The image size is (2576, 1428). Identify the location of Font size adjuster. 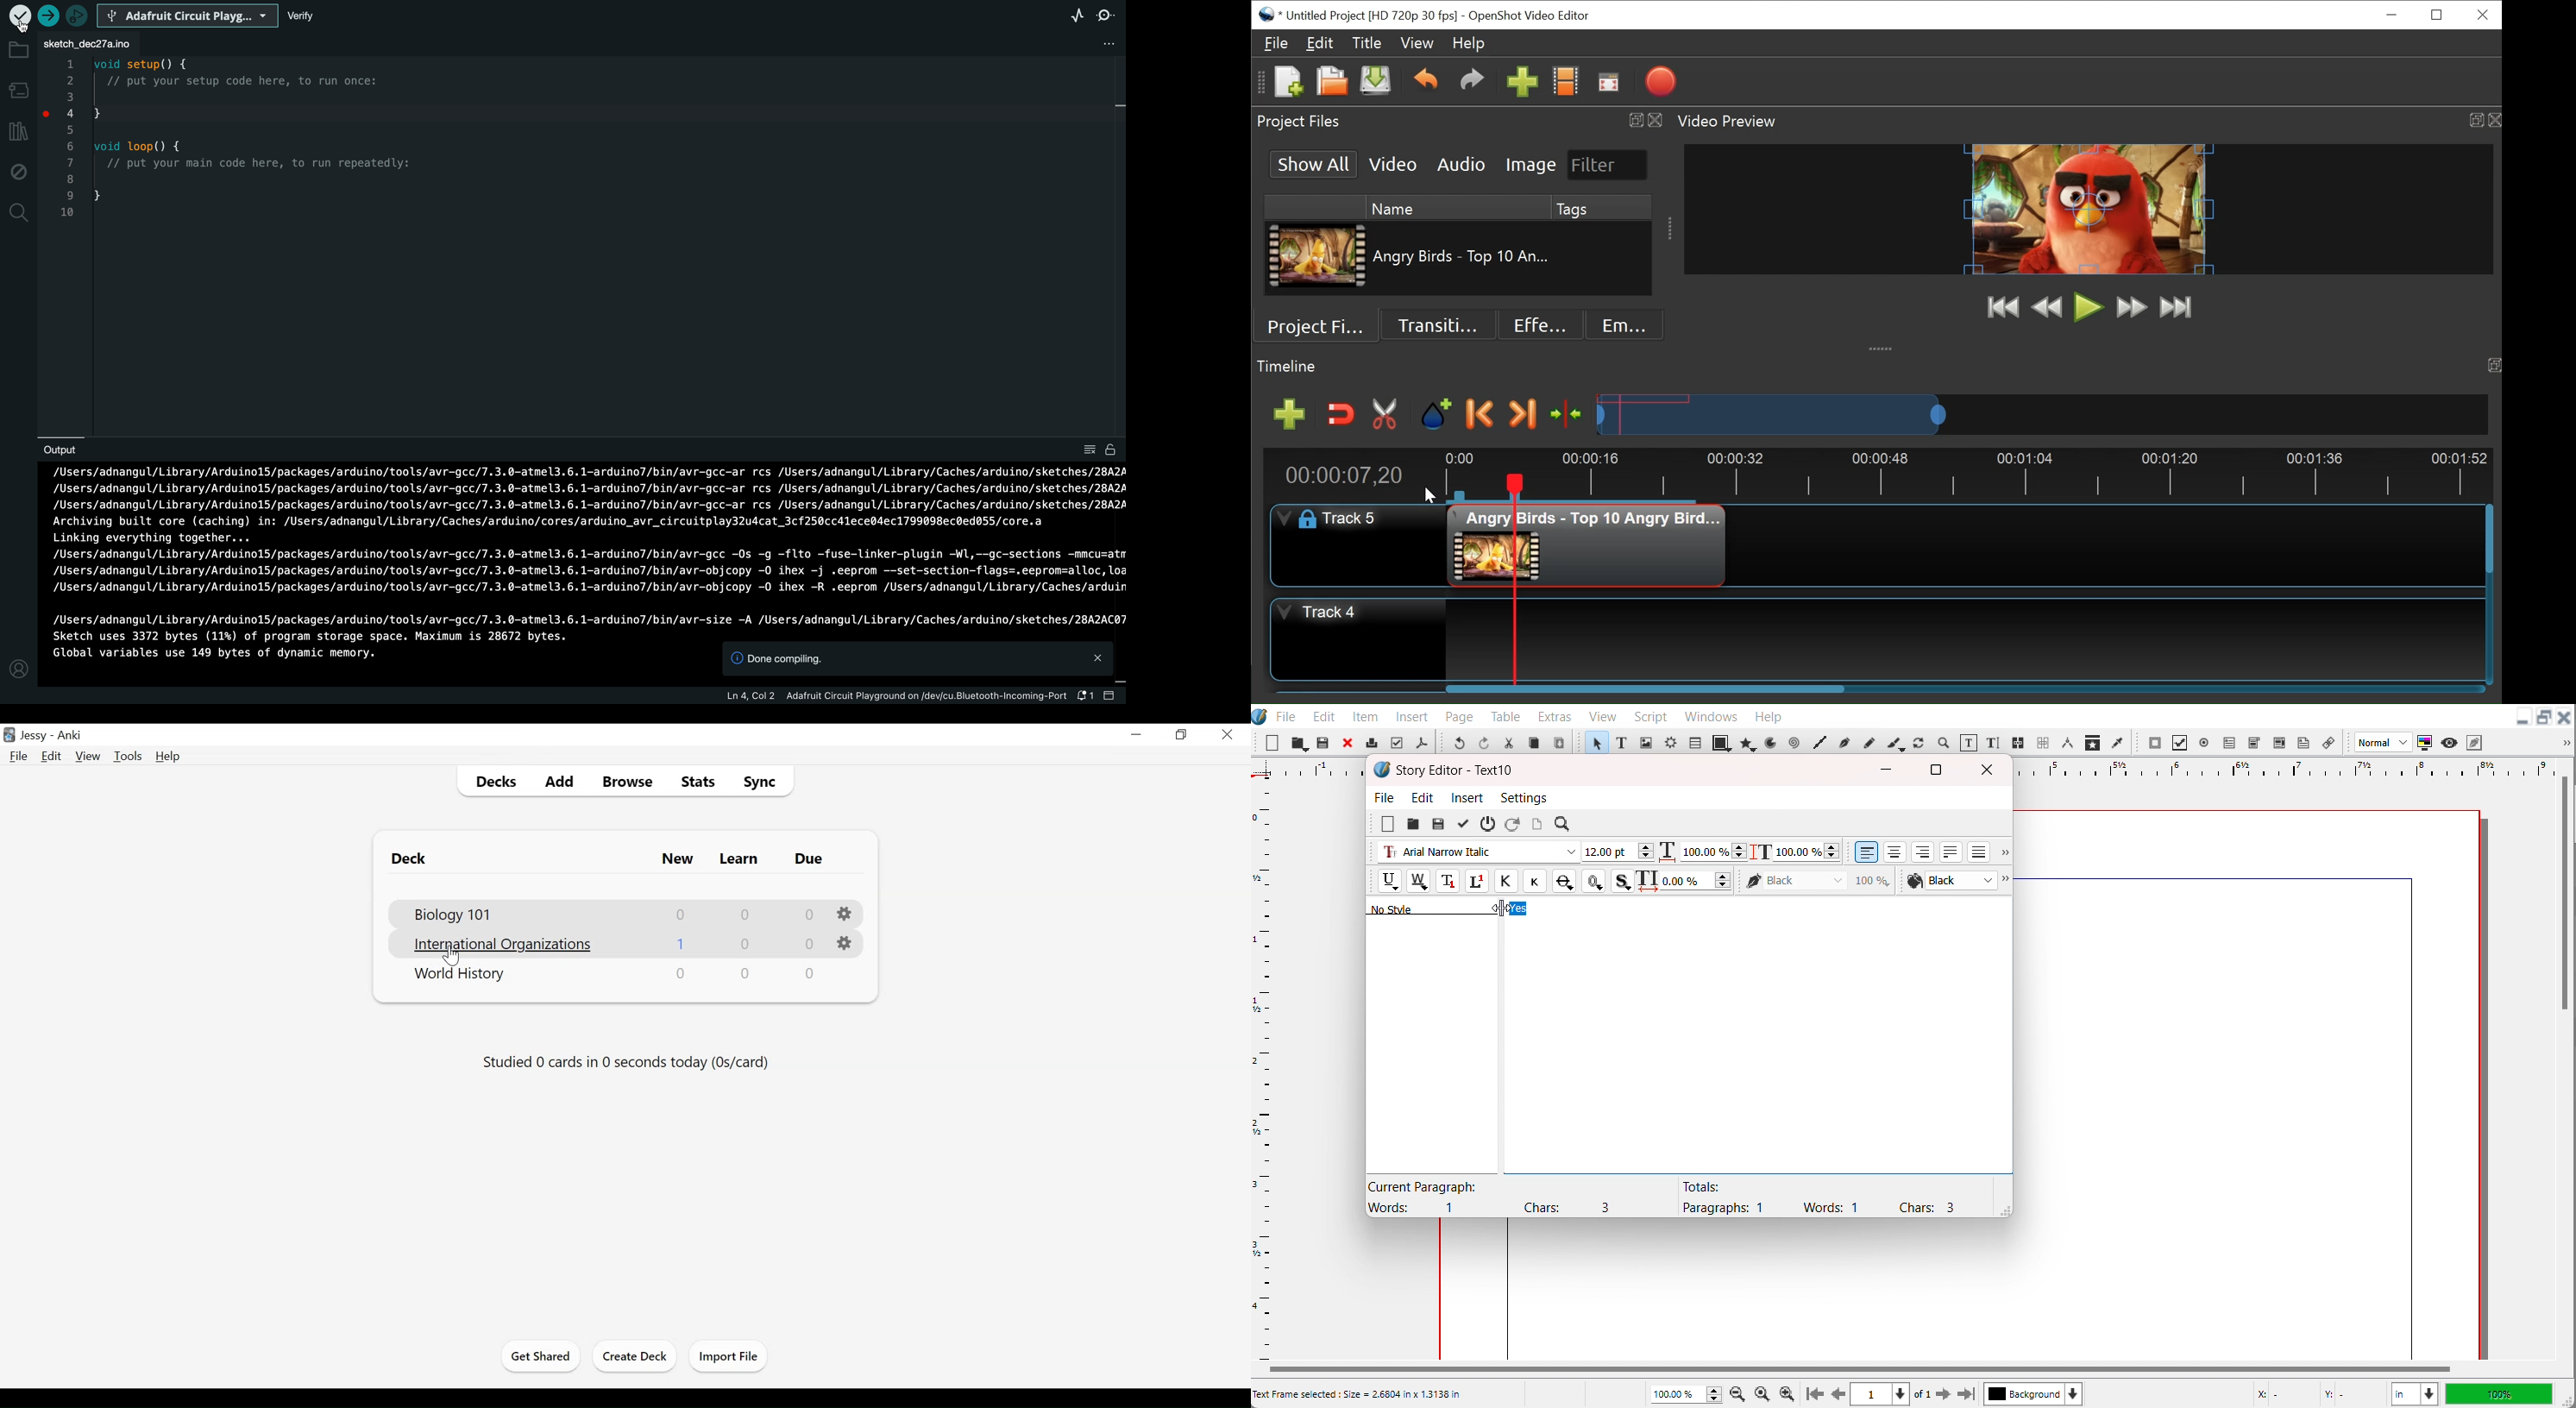
(1618, 852).